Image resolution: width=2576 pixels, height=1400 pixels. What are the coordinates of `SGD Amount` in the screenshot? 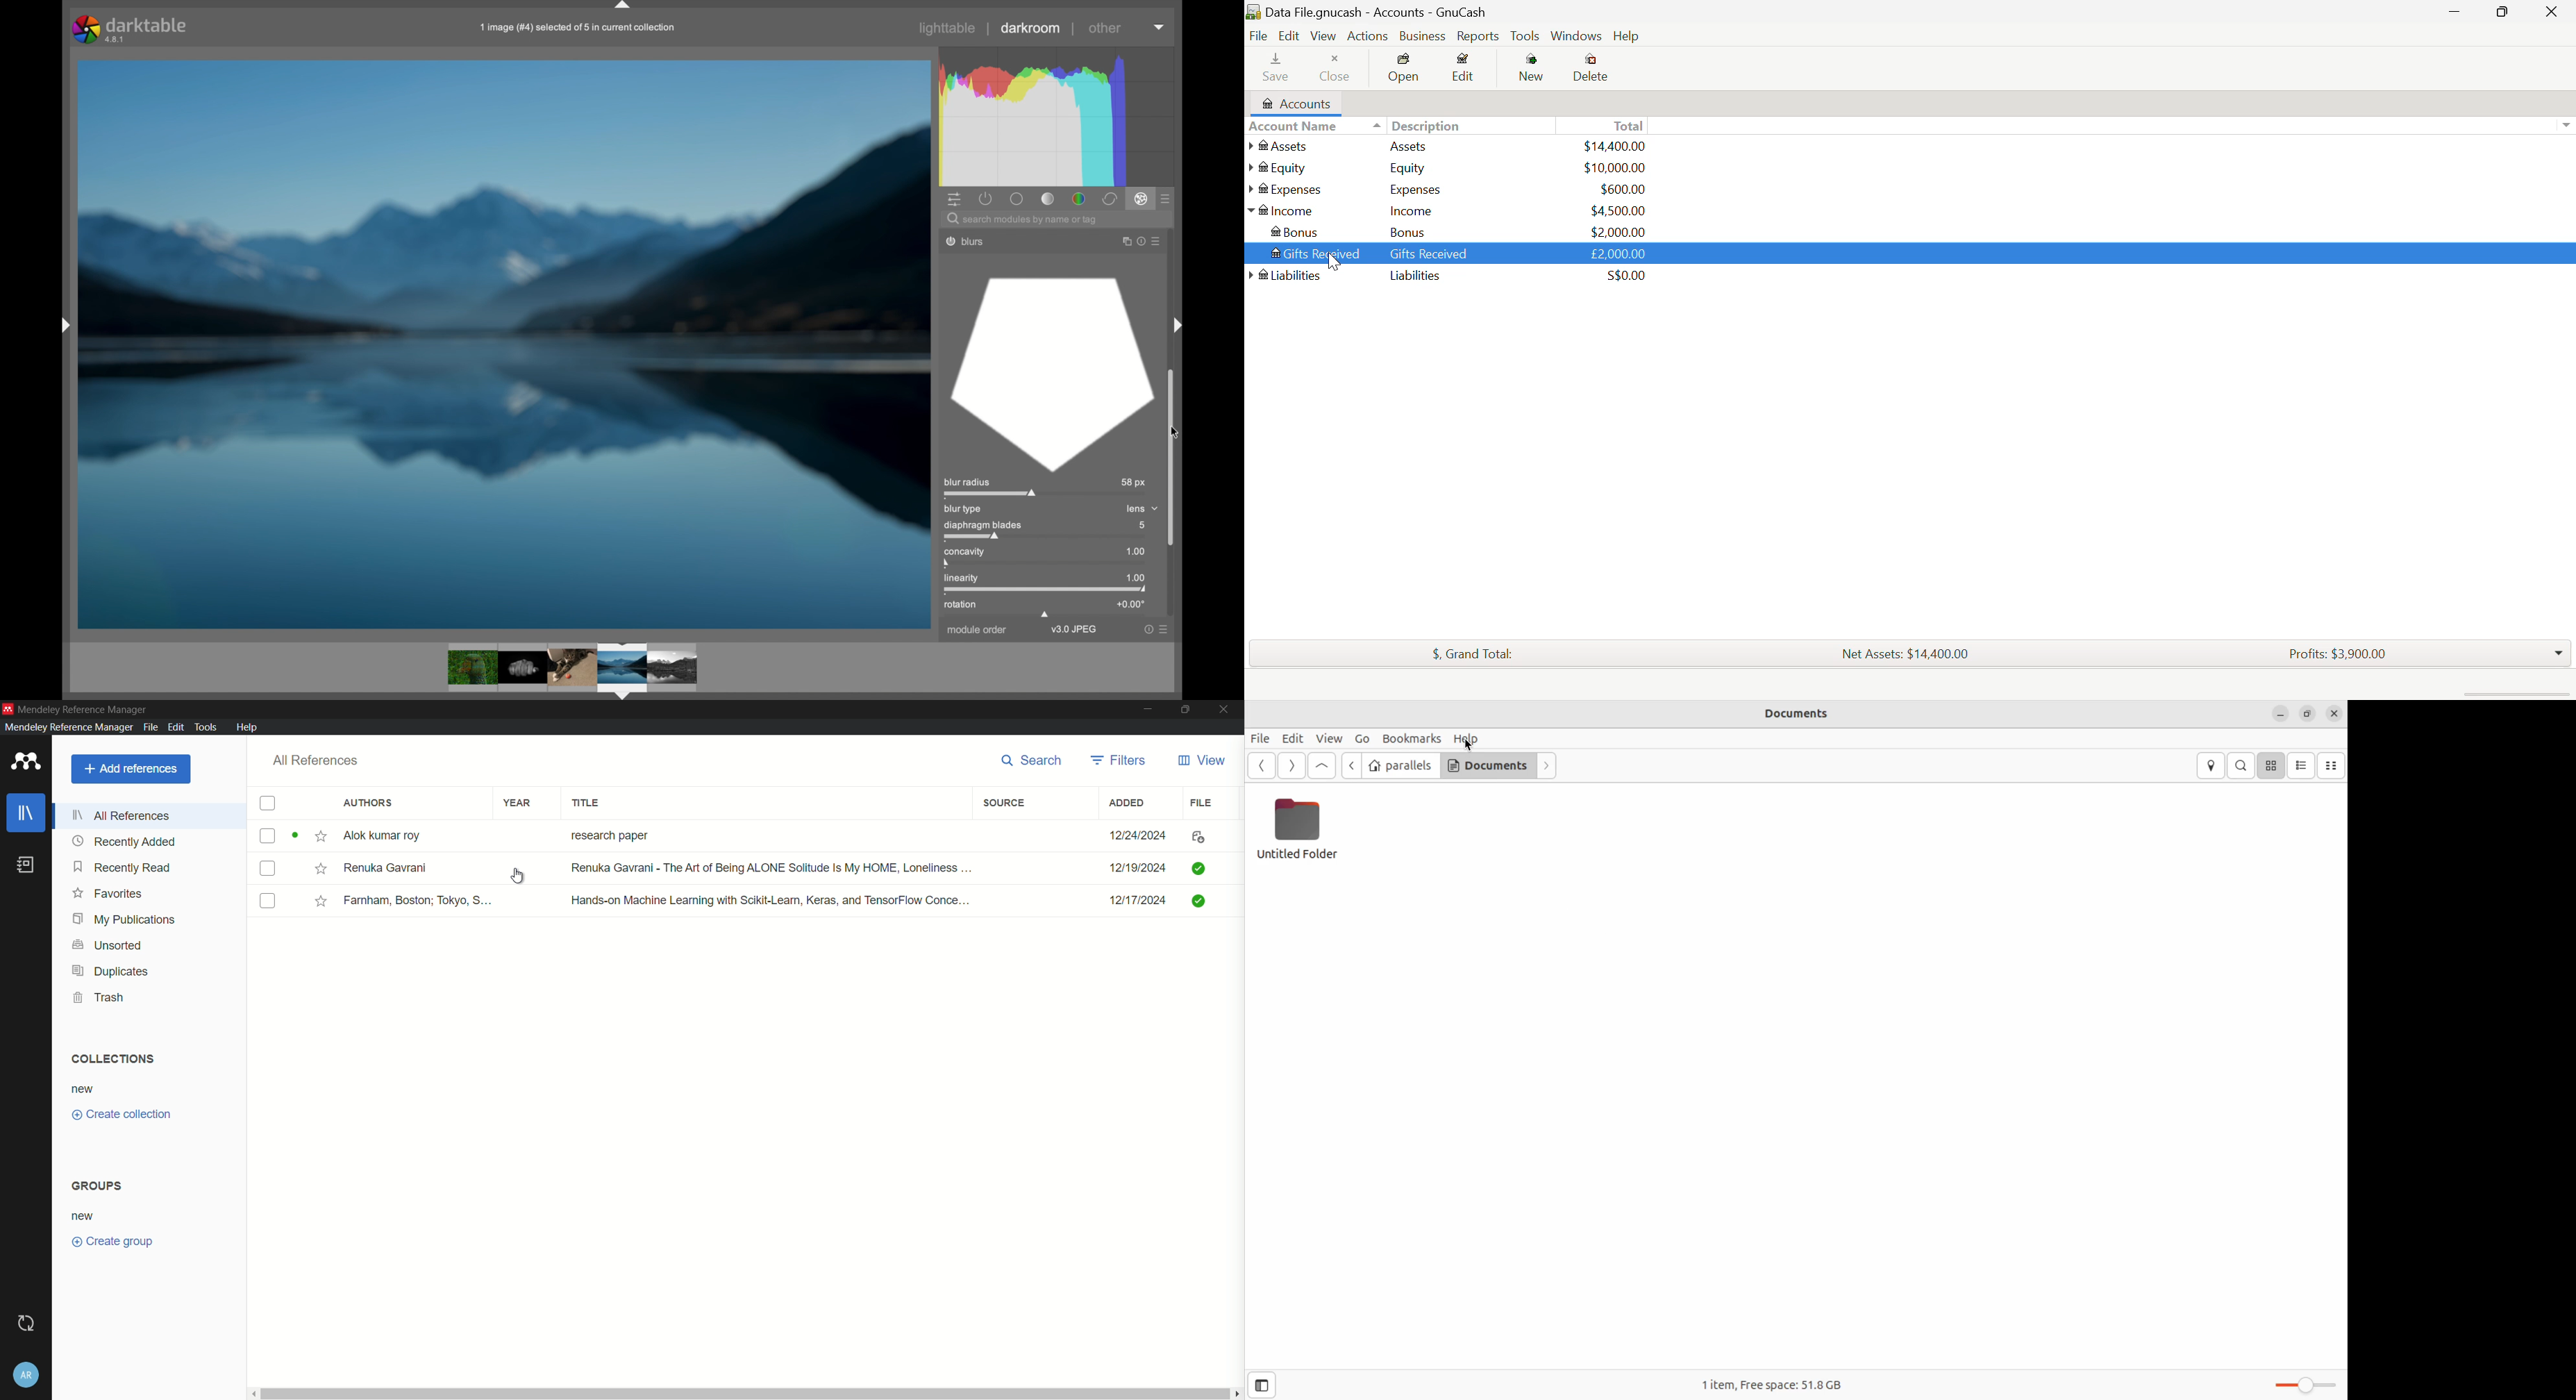 It's located at (1624, 276).